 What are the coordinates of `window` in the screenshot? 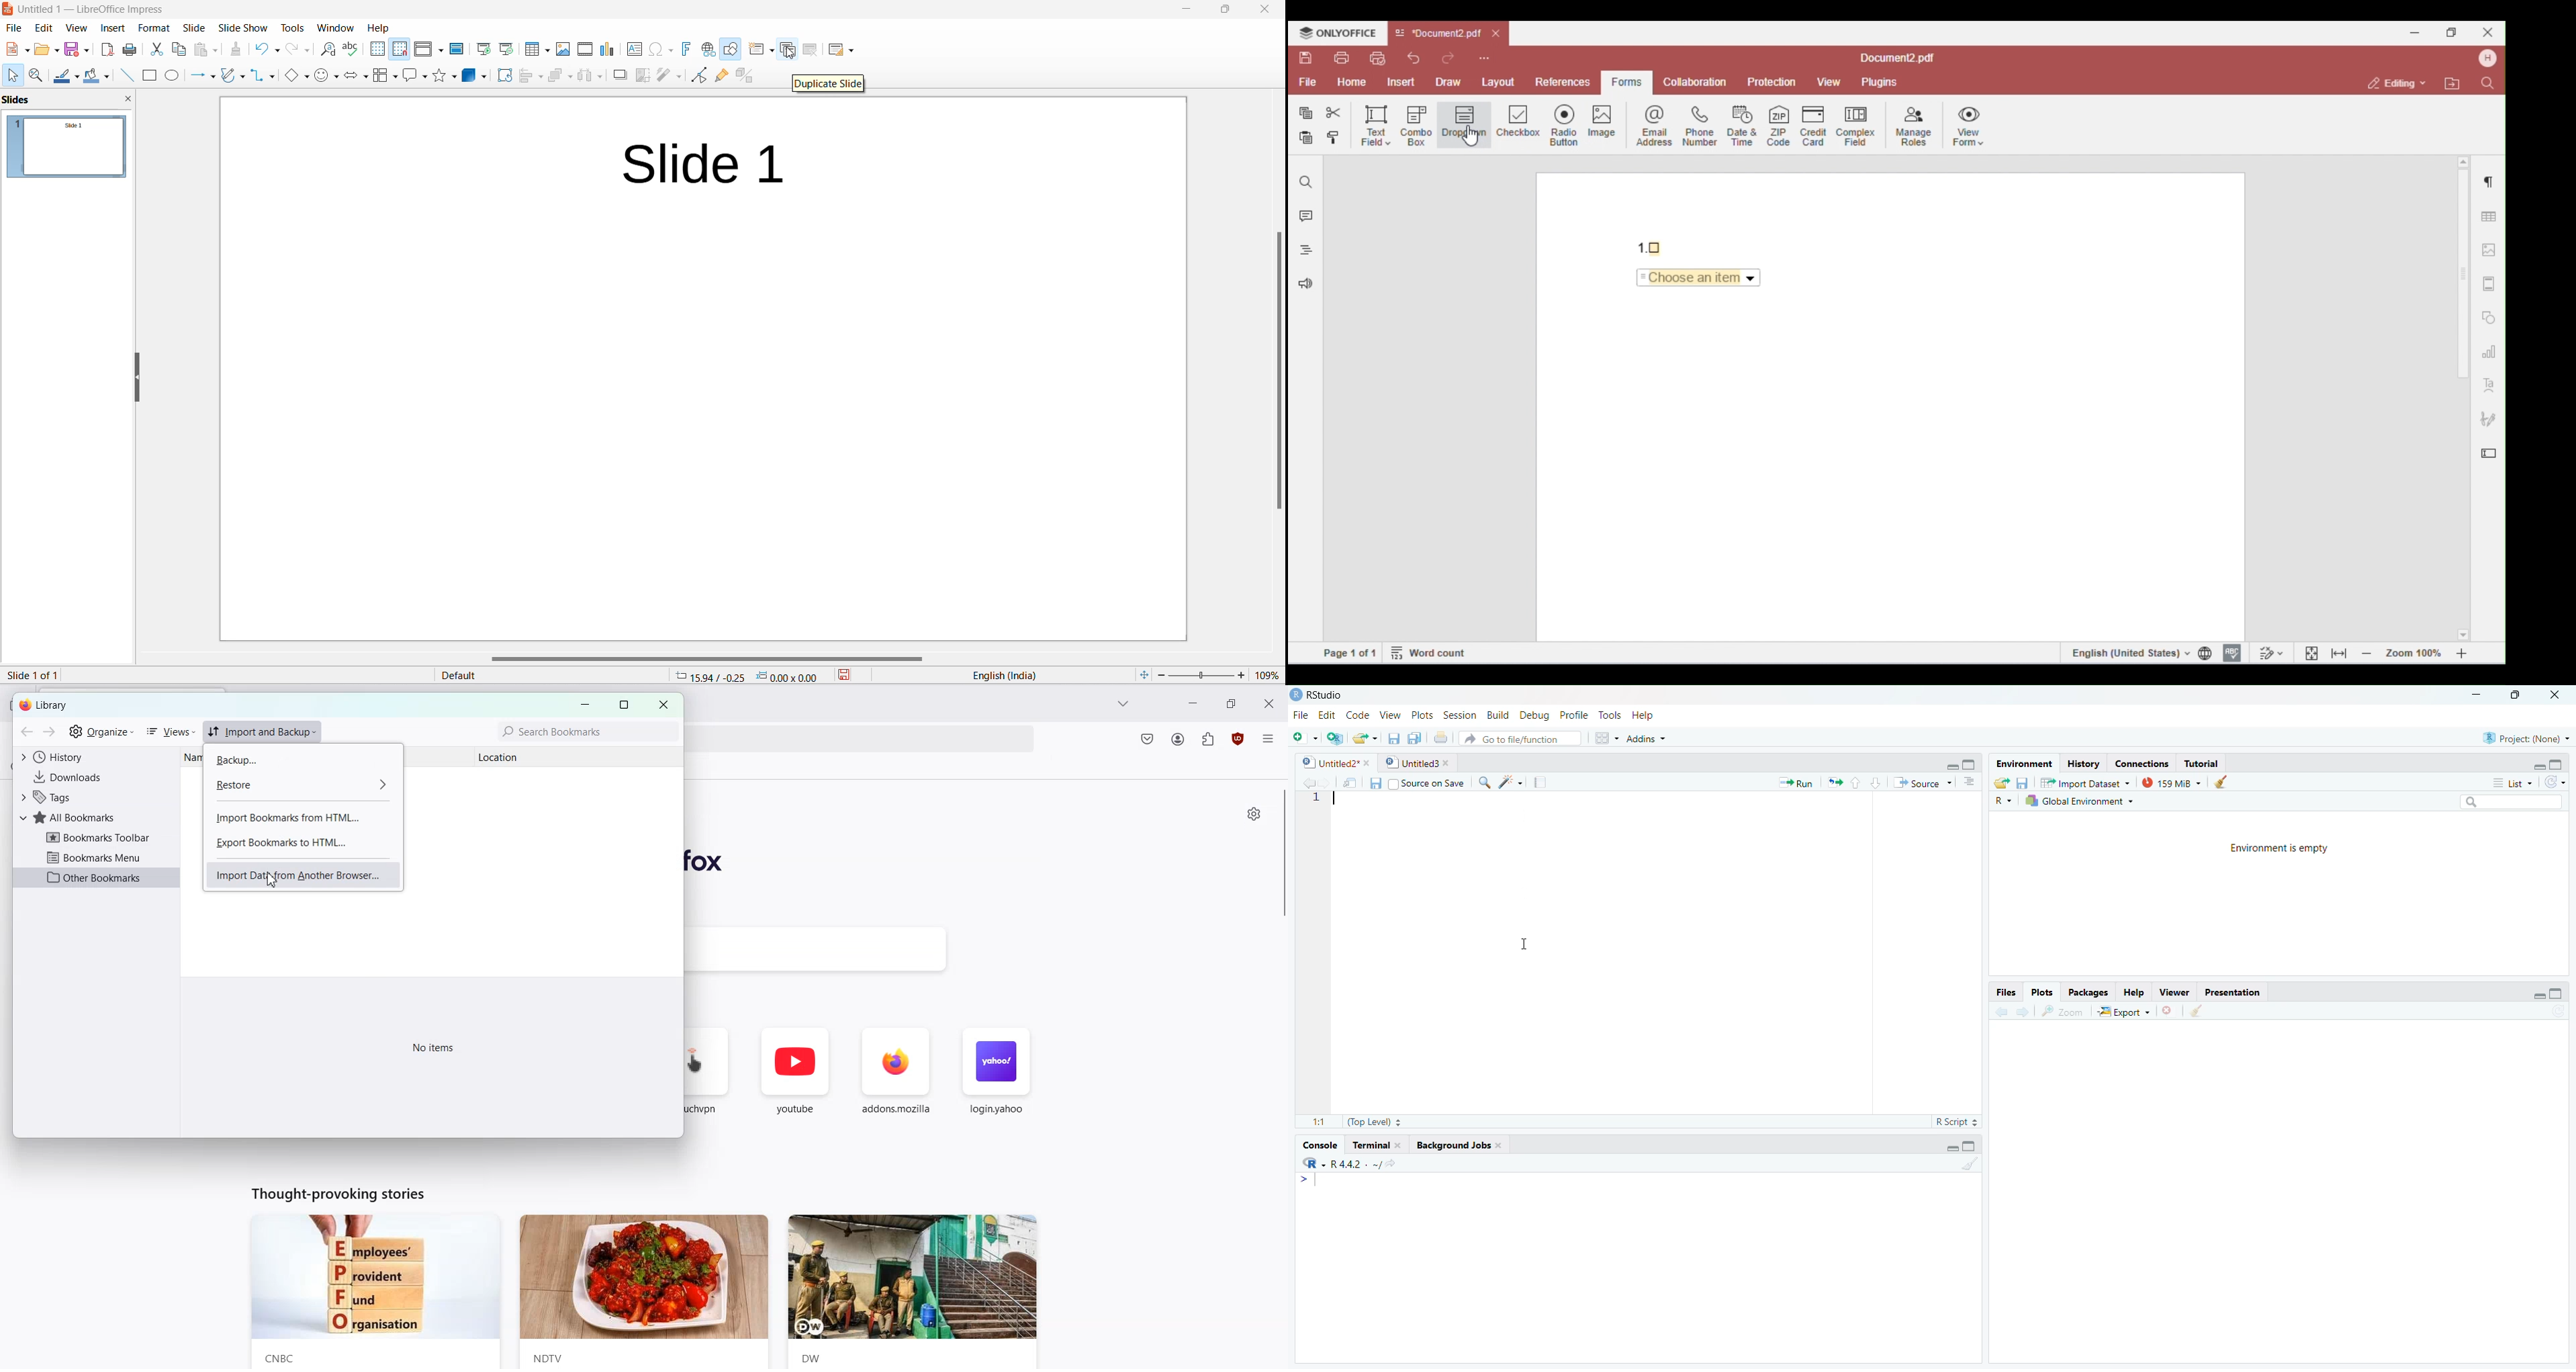 It's located at (334, 27).